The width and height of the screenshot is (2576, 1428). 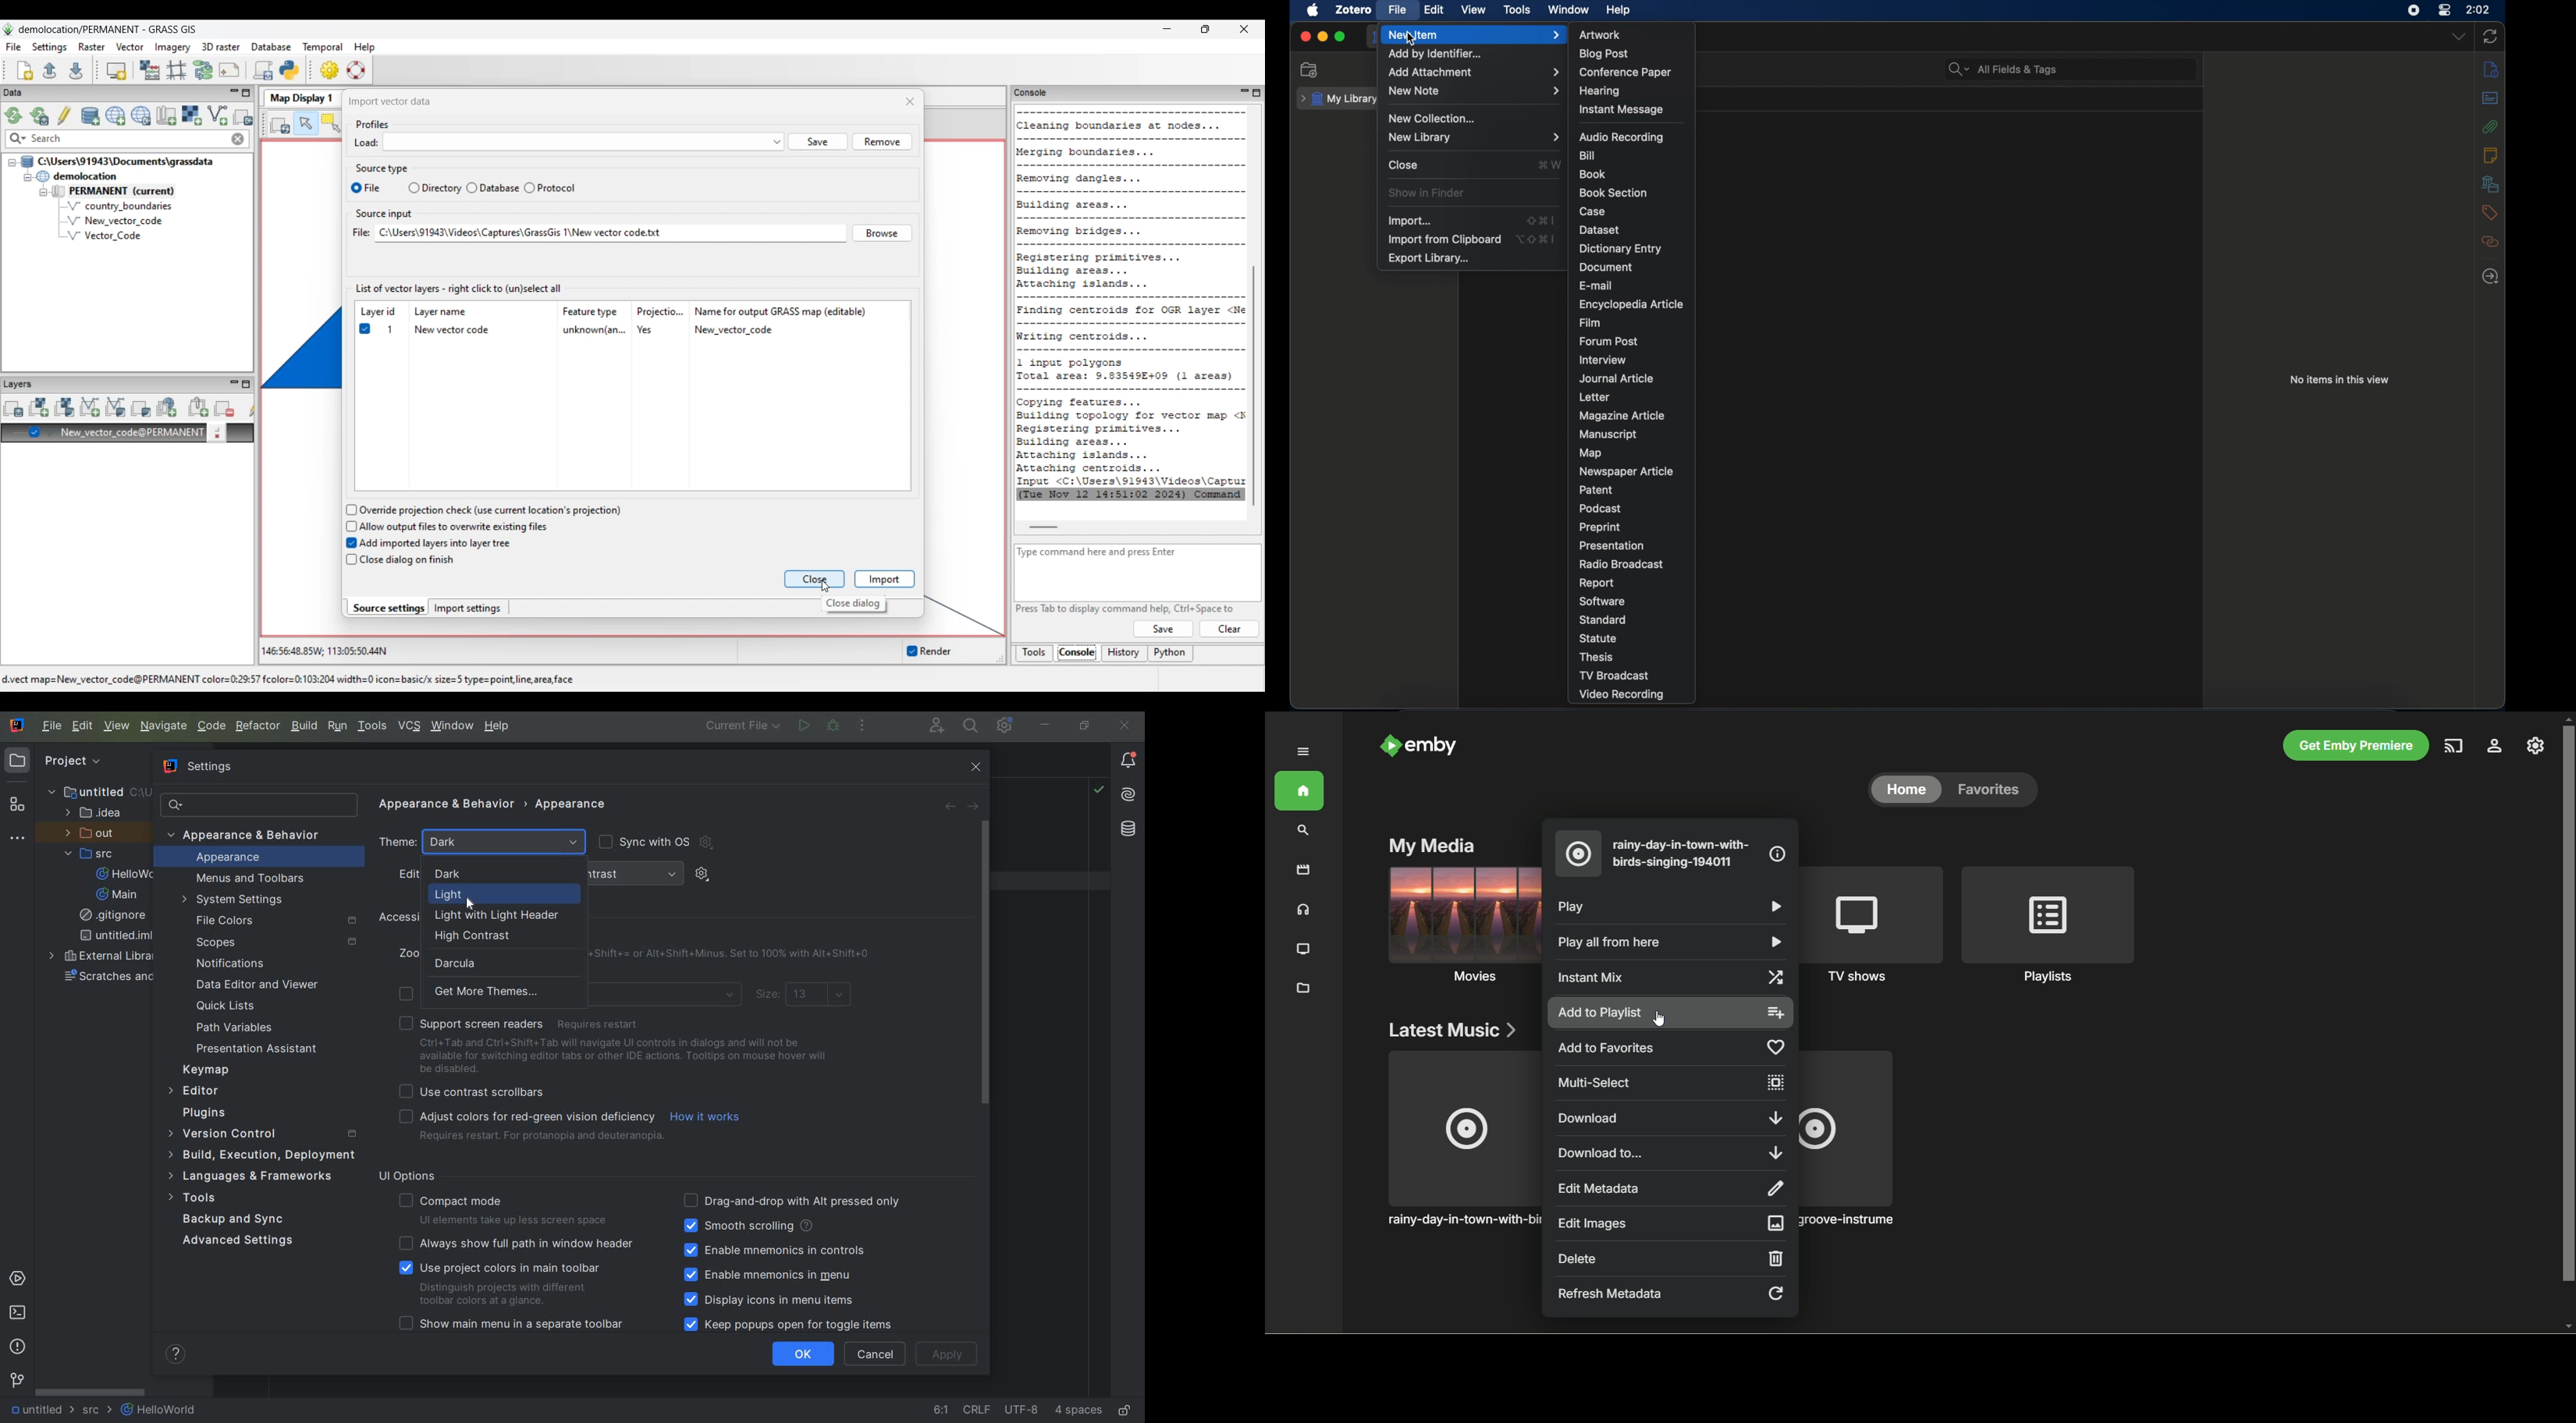 What do you see at coordinates (972, 726) in the screenshot?
I see `SEARCH` at bounding box center [972, 726].